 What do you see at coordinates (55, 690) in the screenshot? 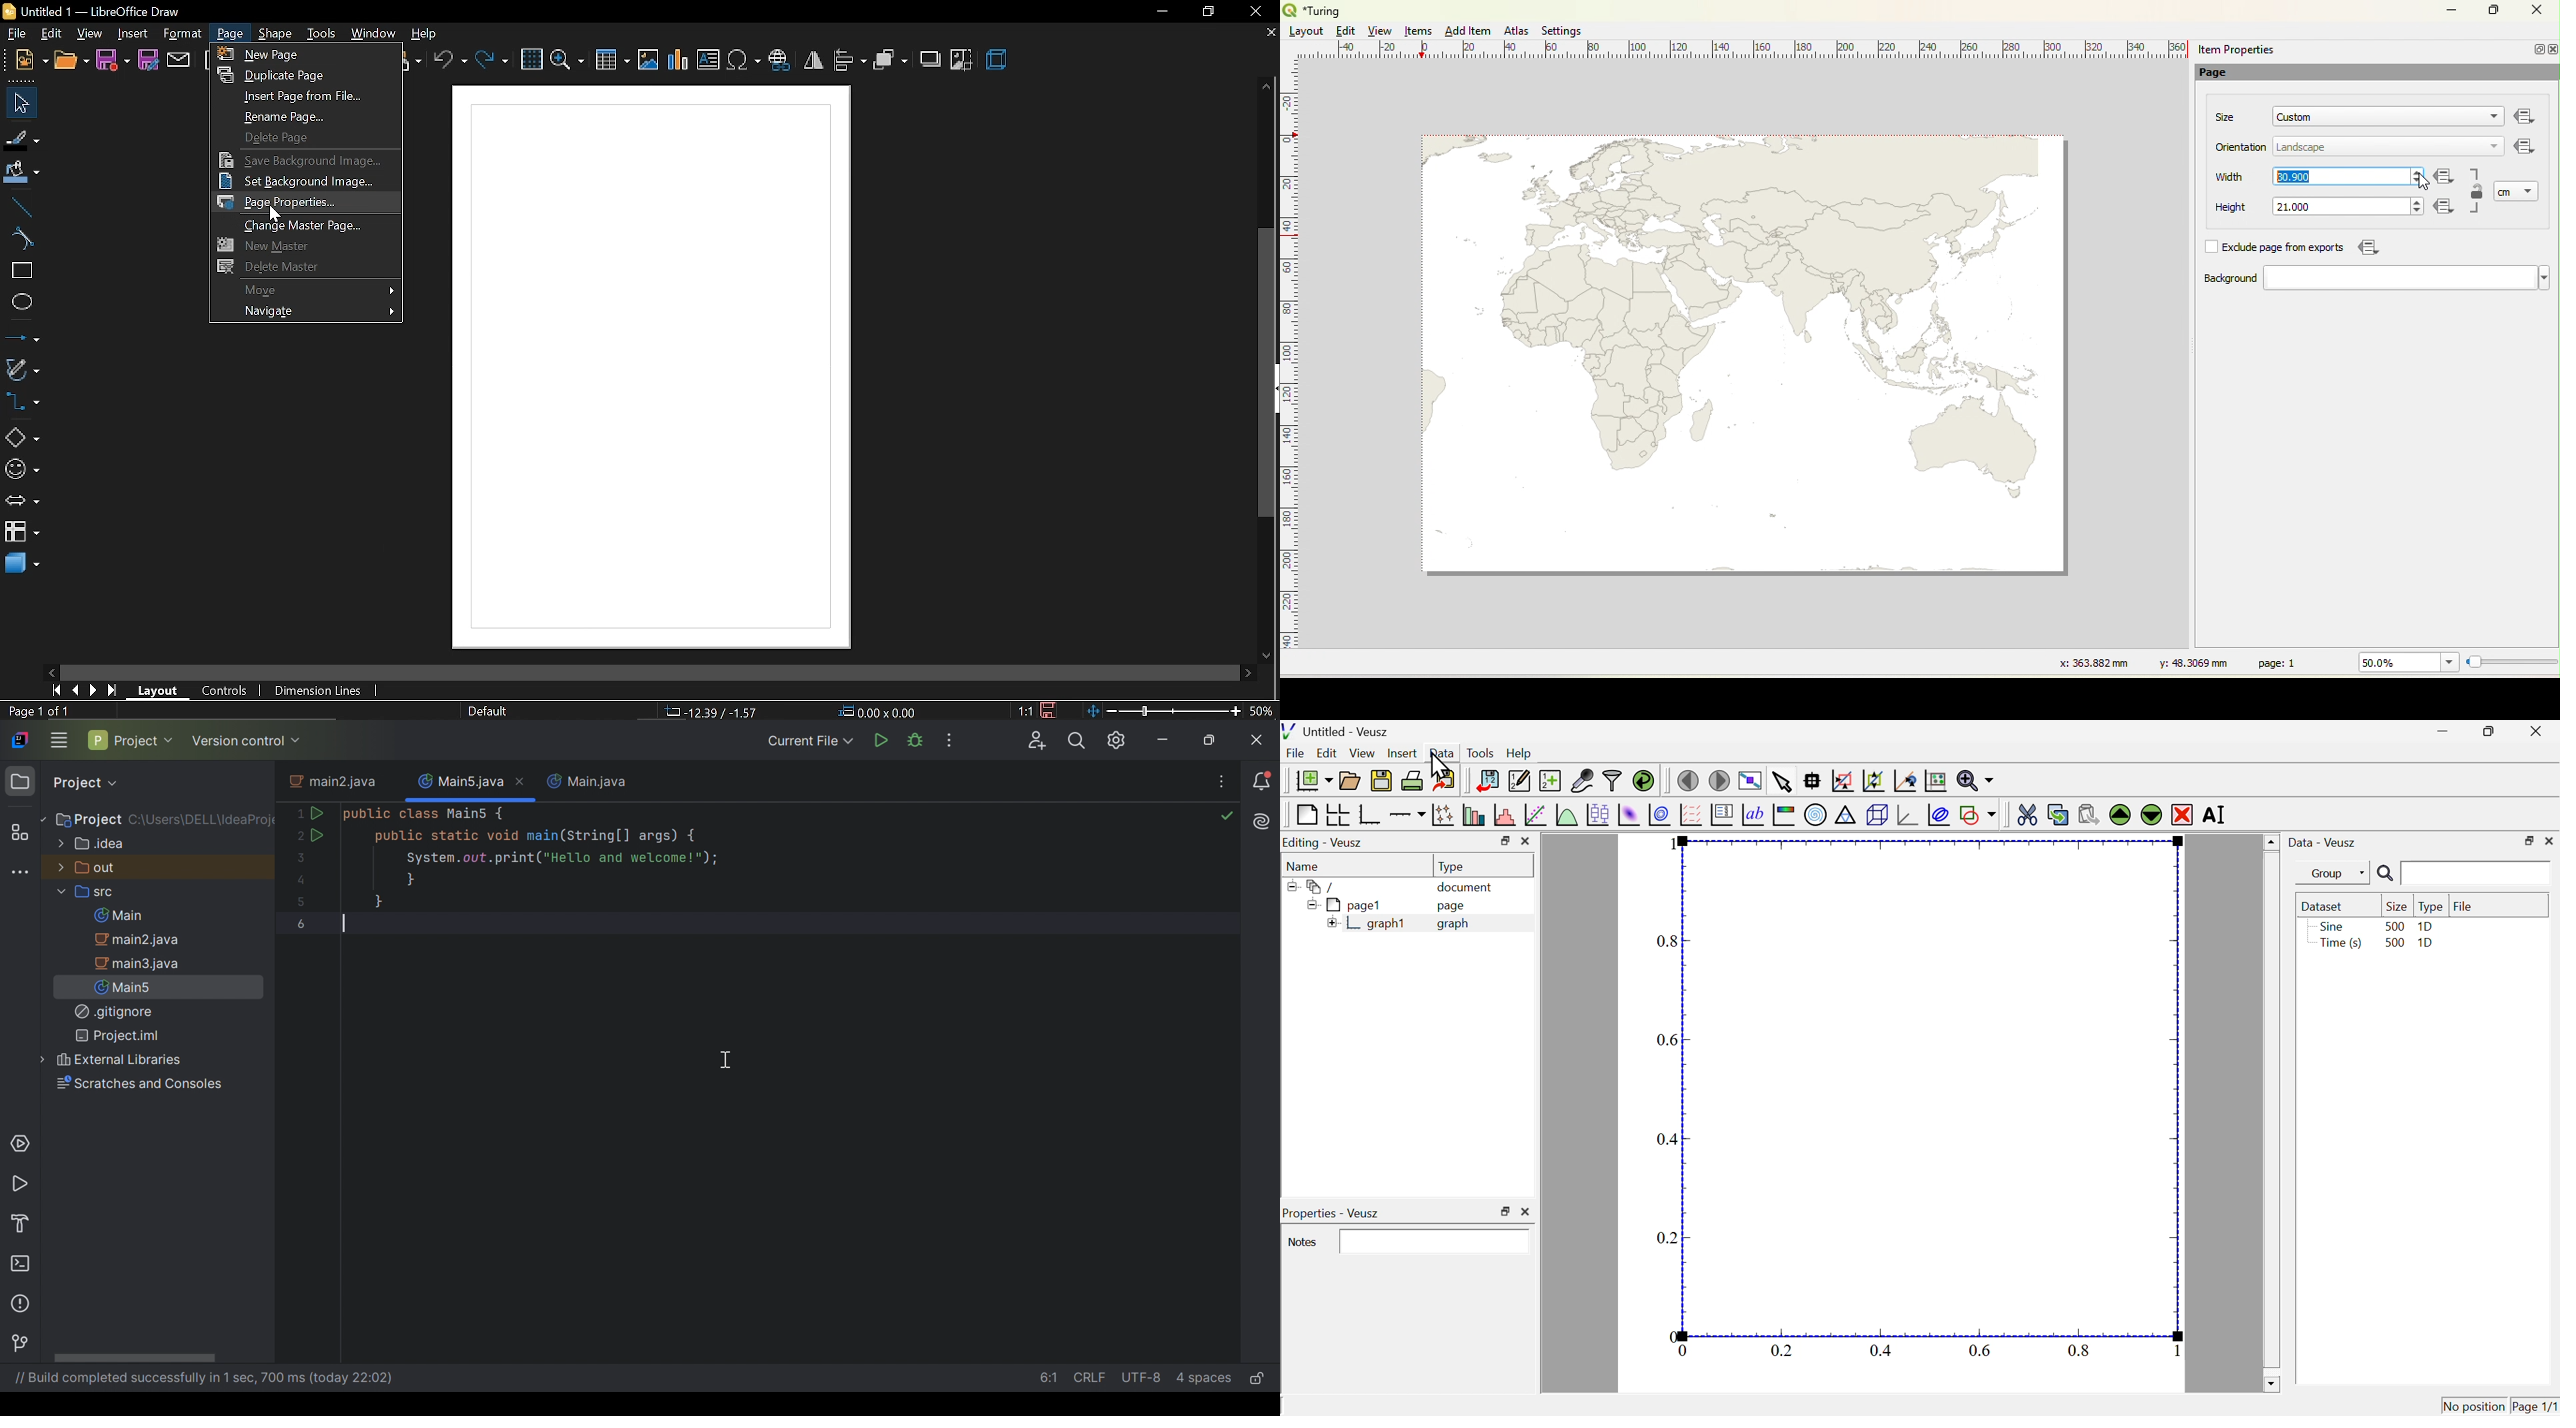
I see `go to first page` at bounding box center [55, 690].